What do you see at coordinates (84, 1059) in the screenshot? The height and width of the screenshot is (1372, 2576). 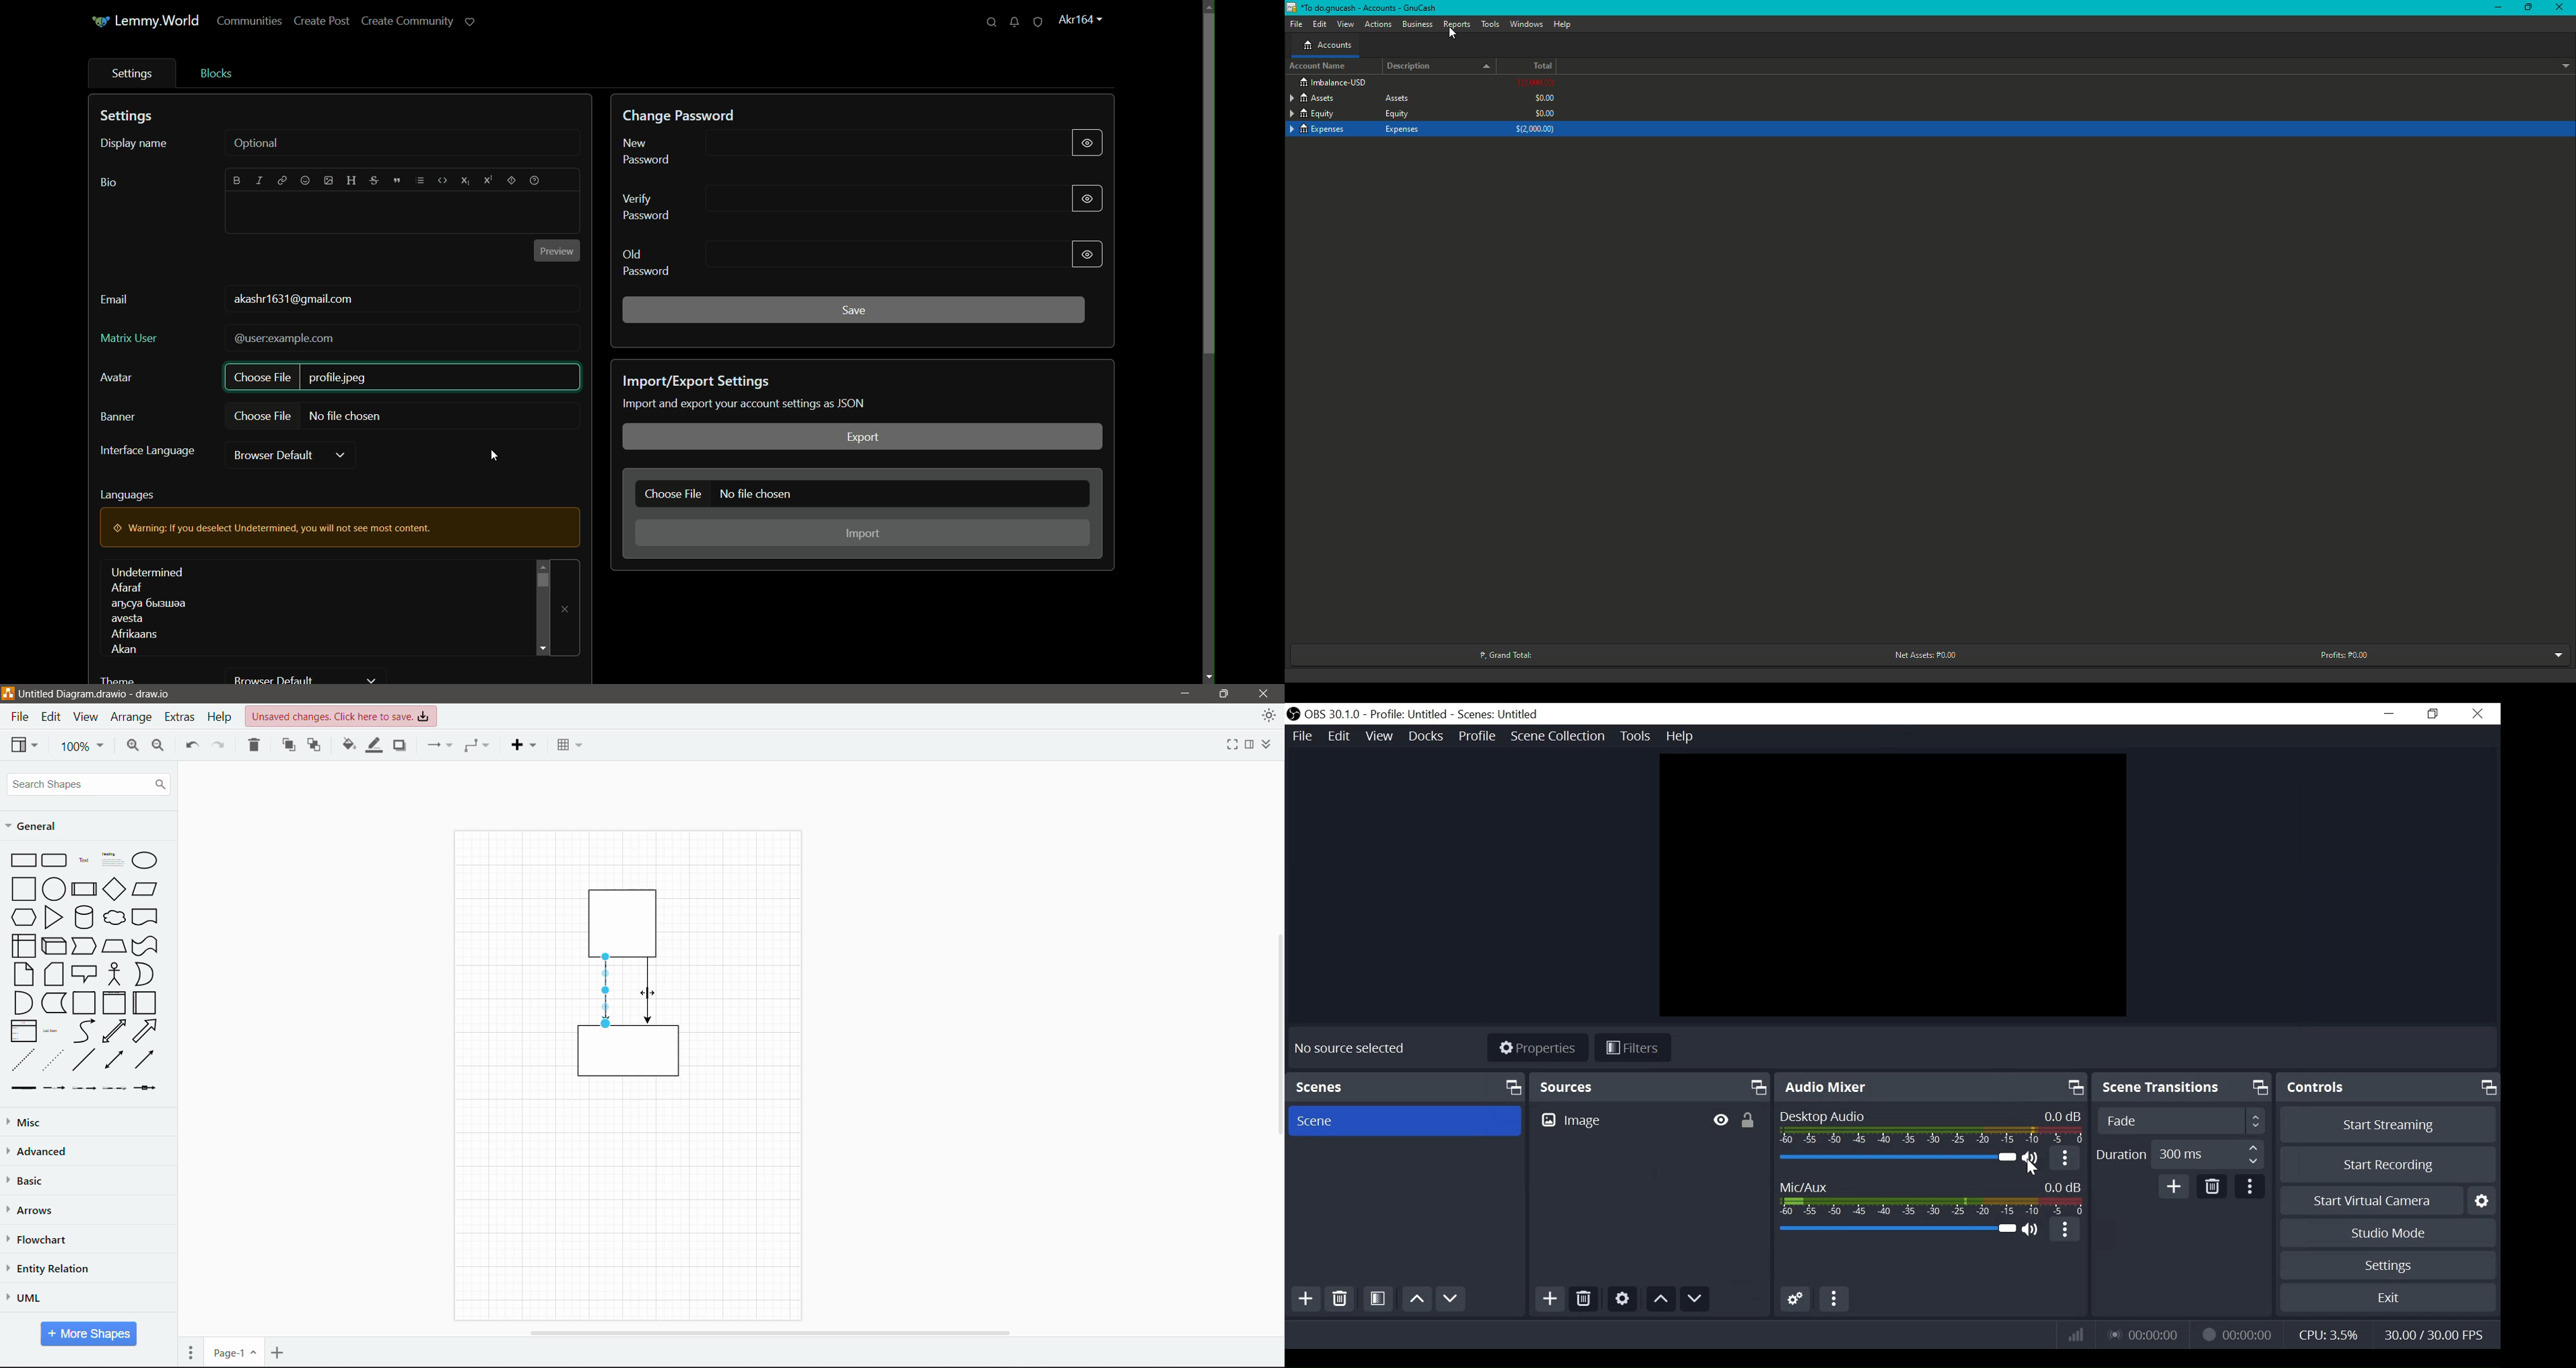 I see `line` at bounding box center [84, 1059].